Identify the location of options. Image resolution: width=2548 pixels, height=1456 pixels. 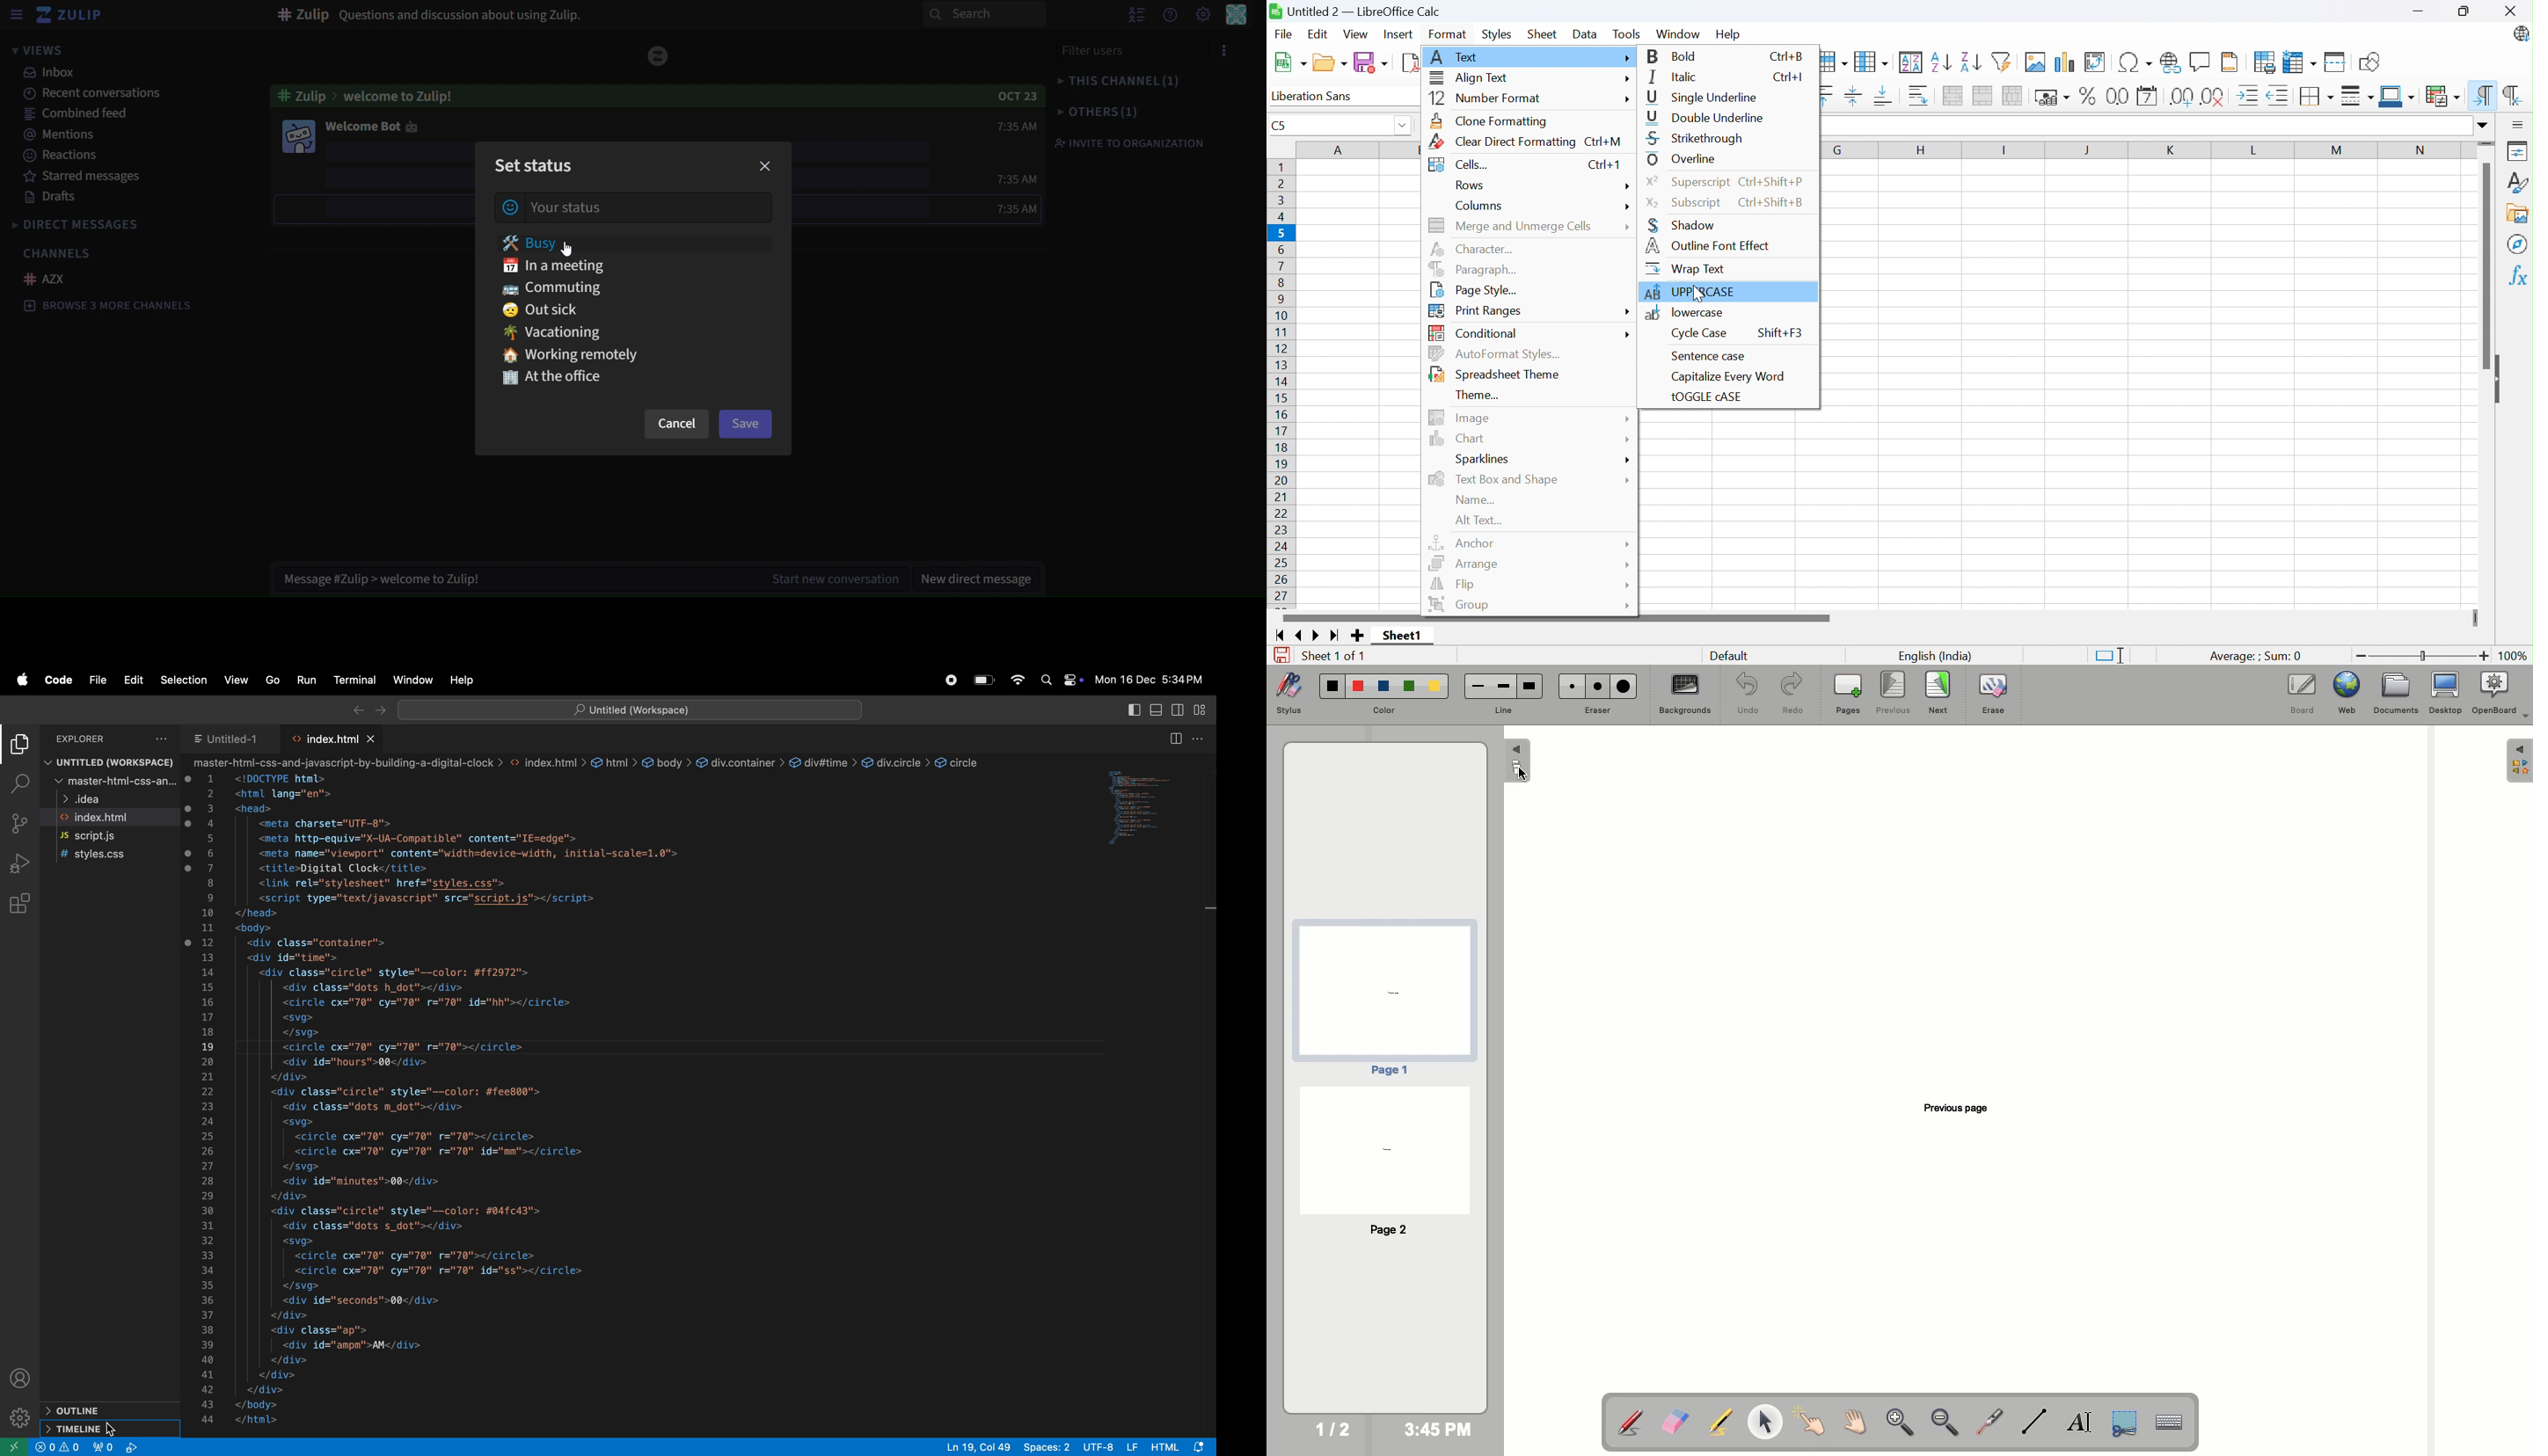
(1201, 741).